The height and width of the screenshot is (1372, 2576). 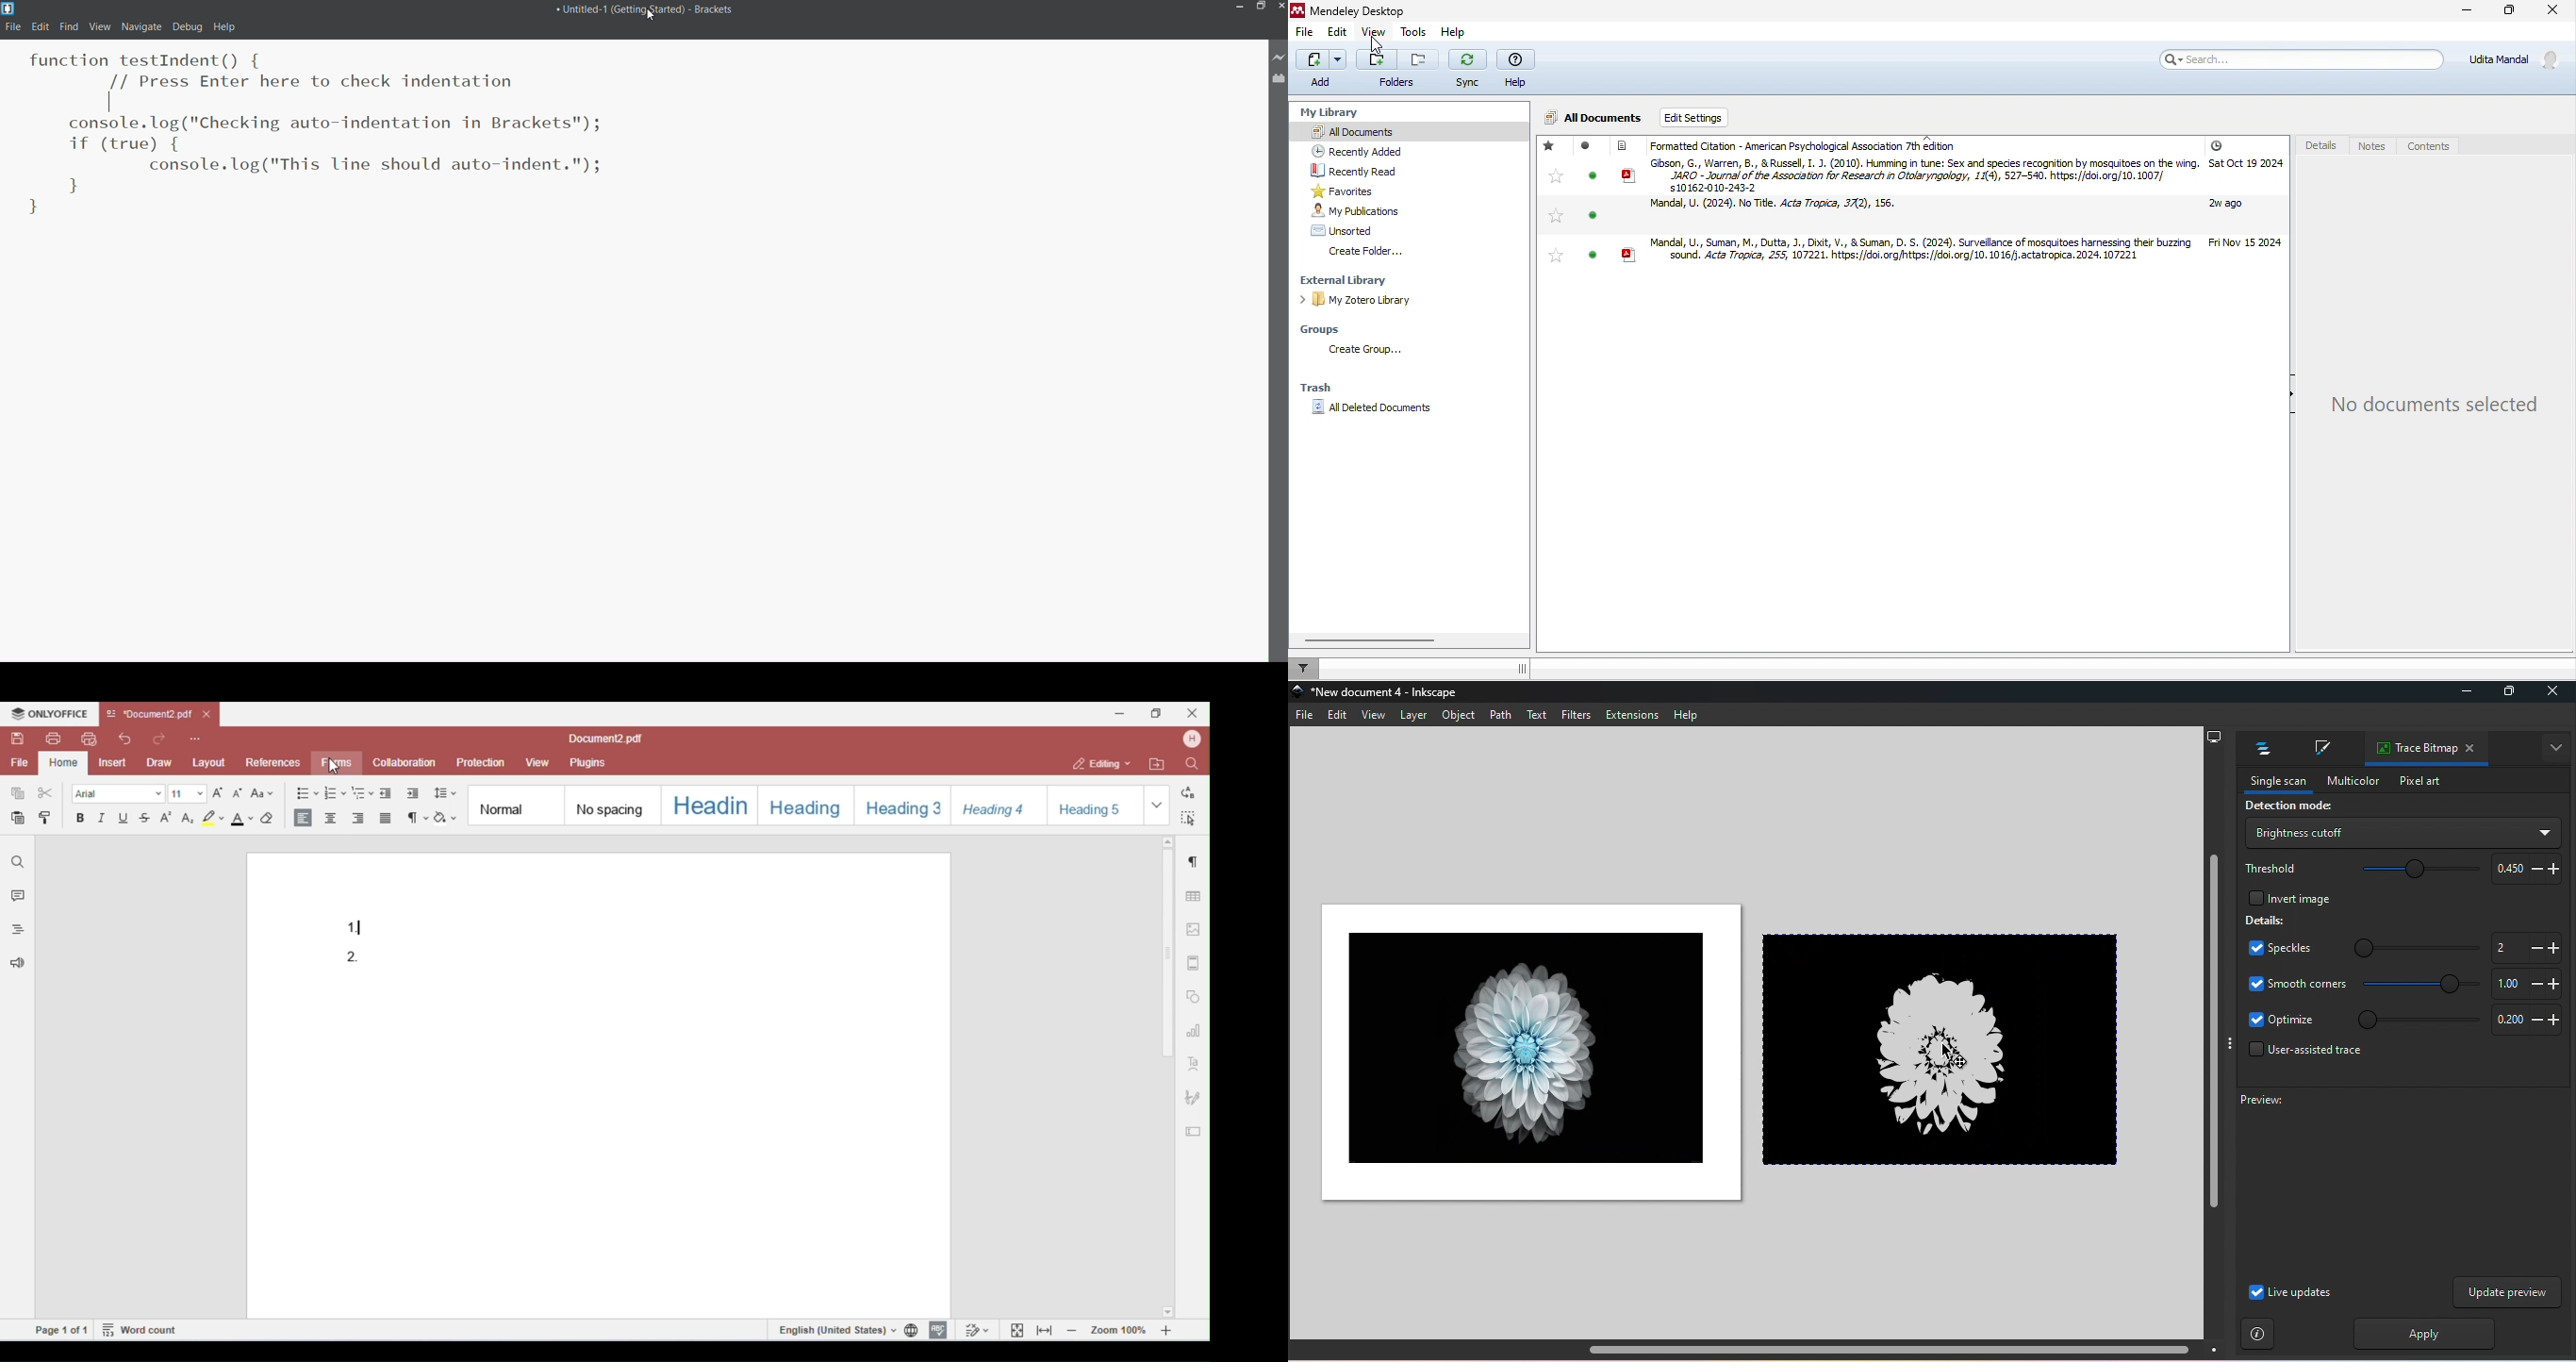 I want to click on Traced image, so click(x=1947, y=1047).